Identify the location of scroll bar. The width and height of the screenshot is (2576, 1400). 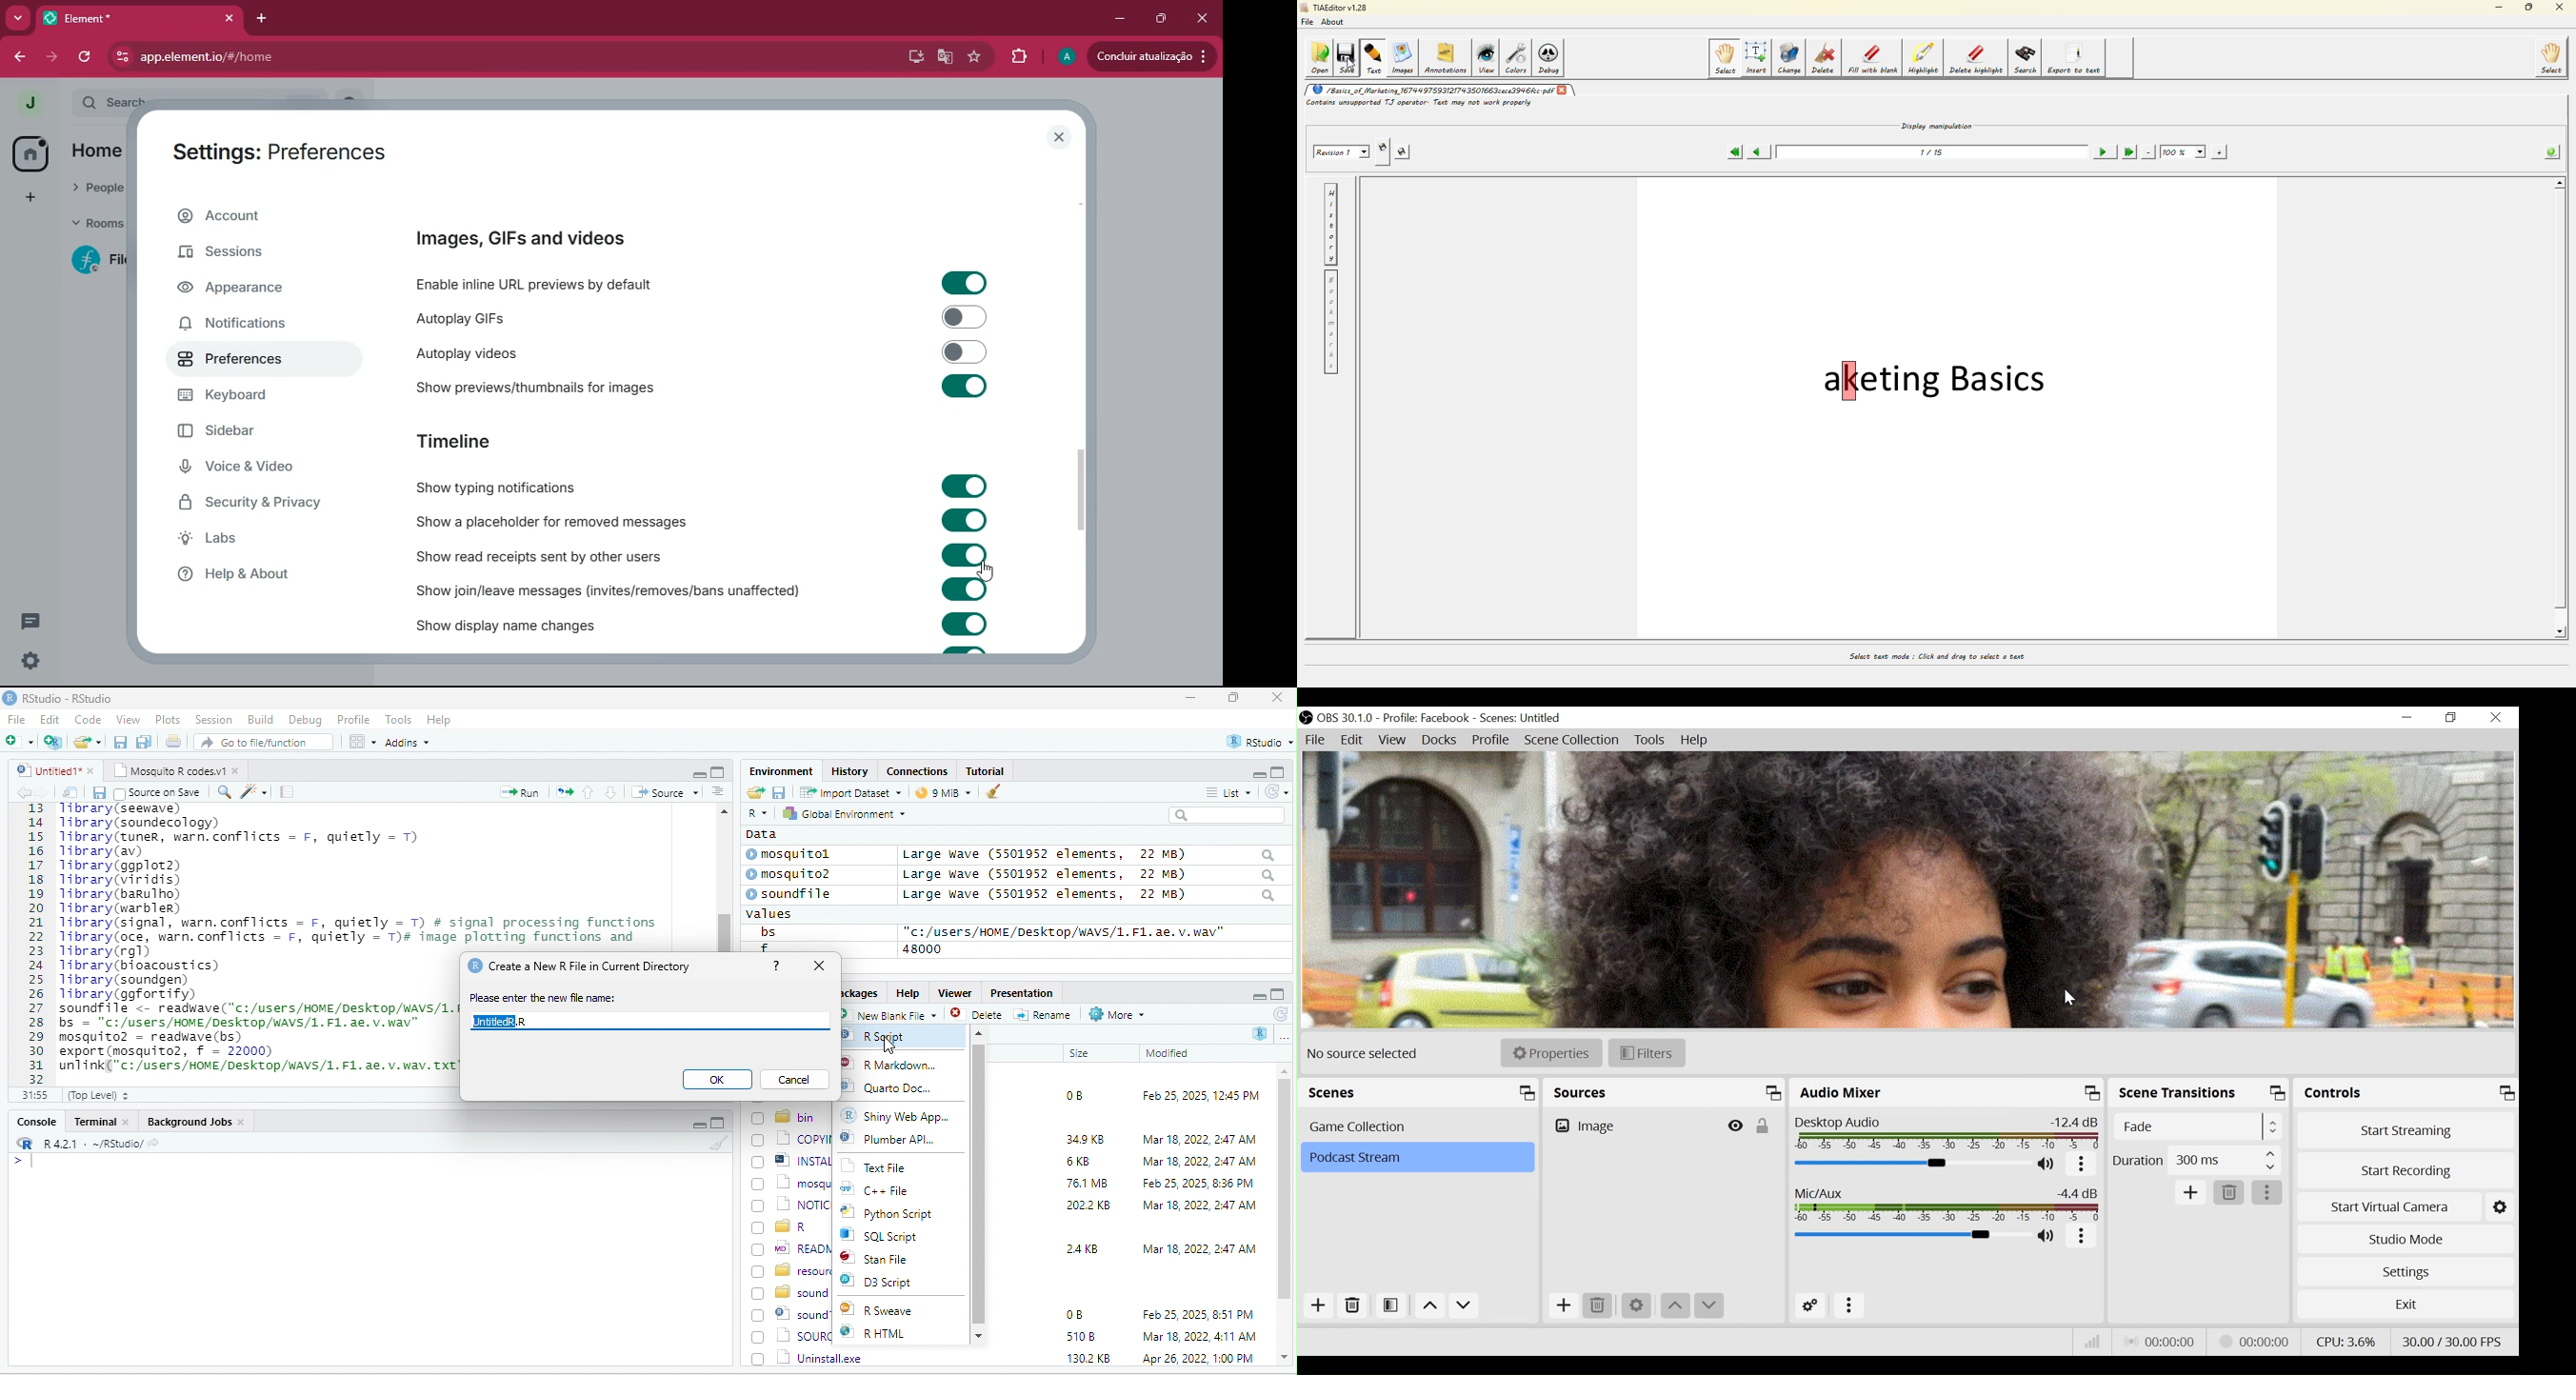
(2559, 408).